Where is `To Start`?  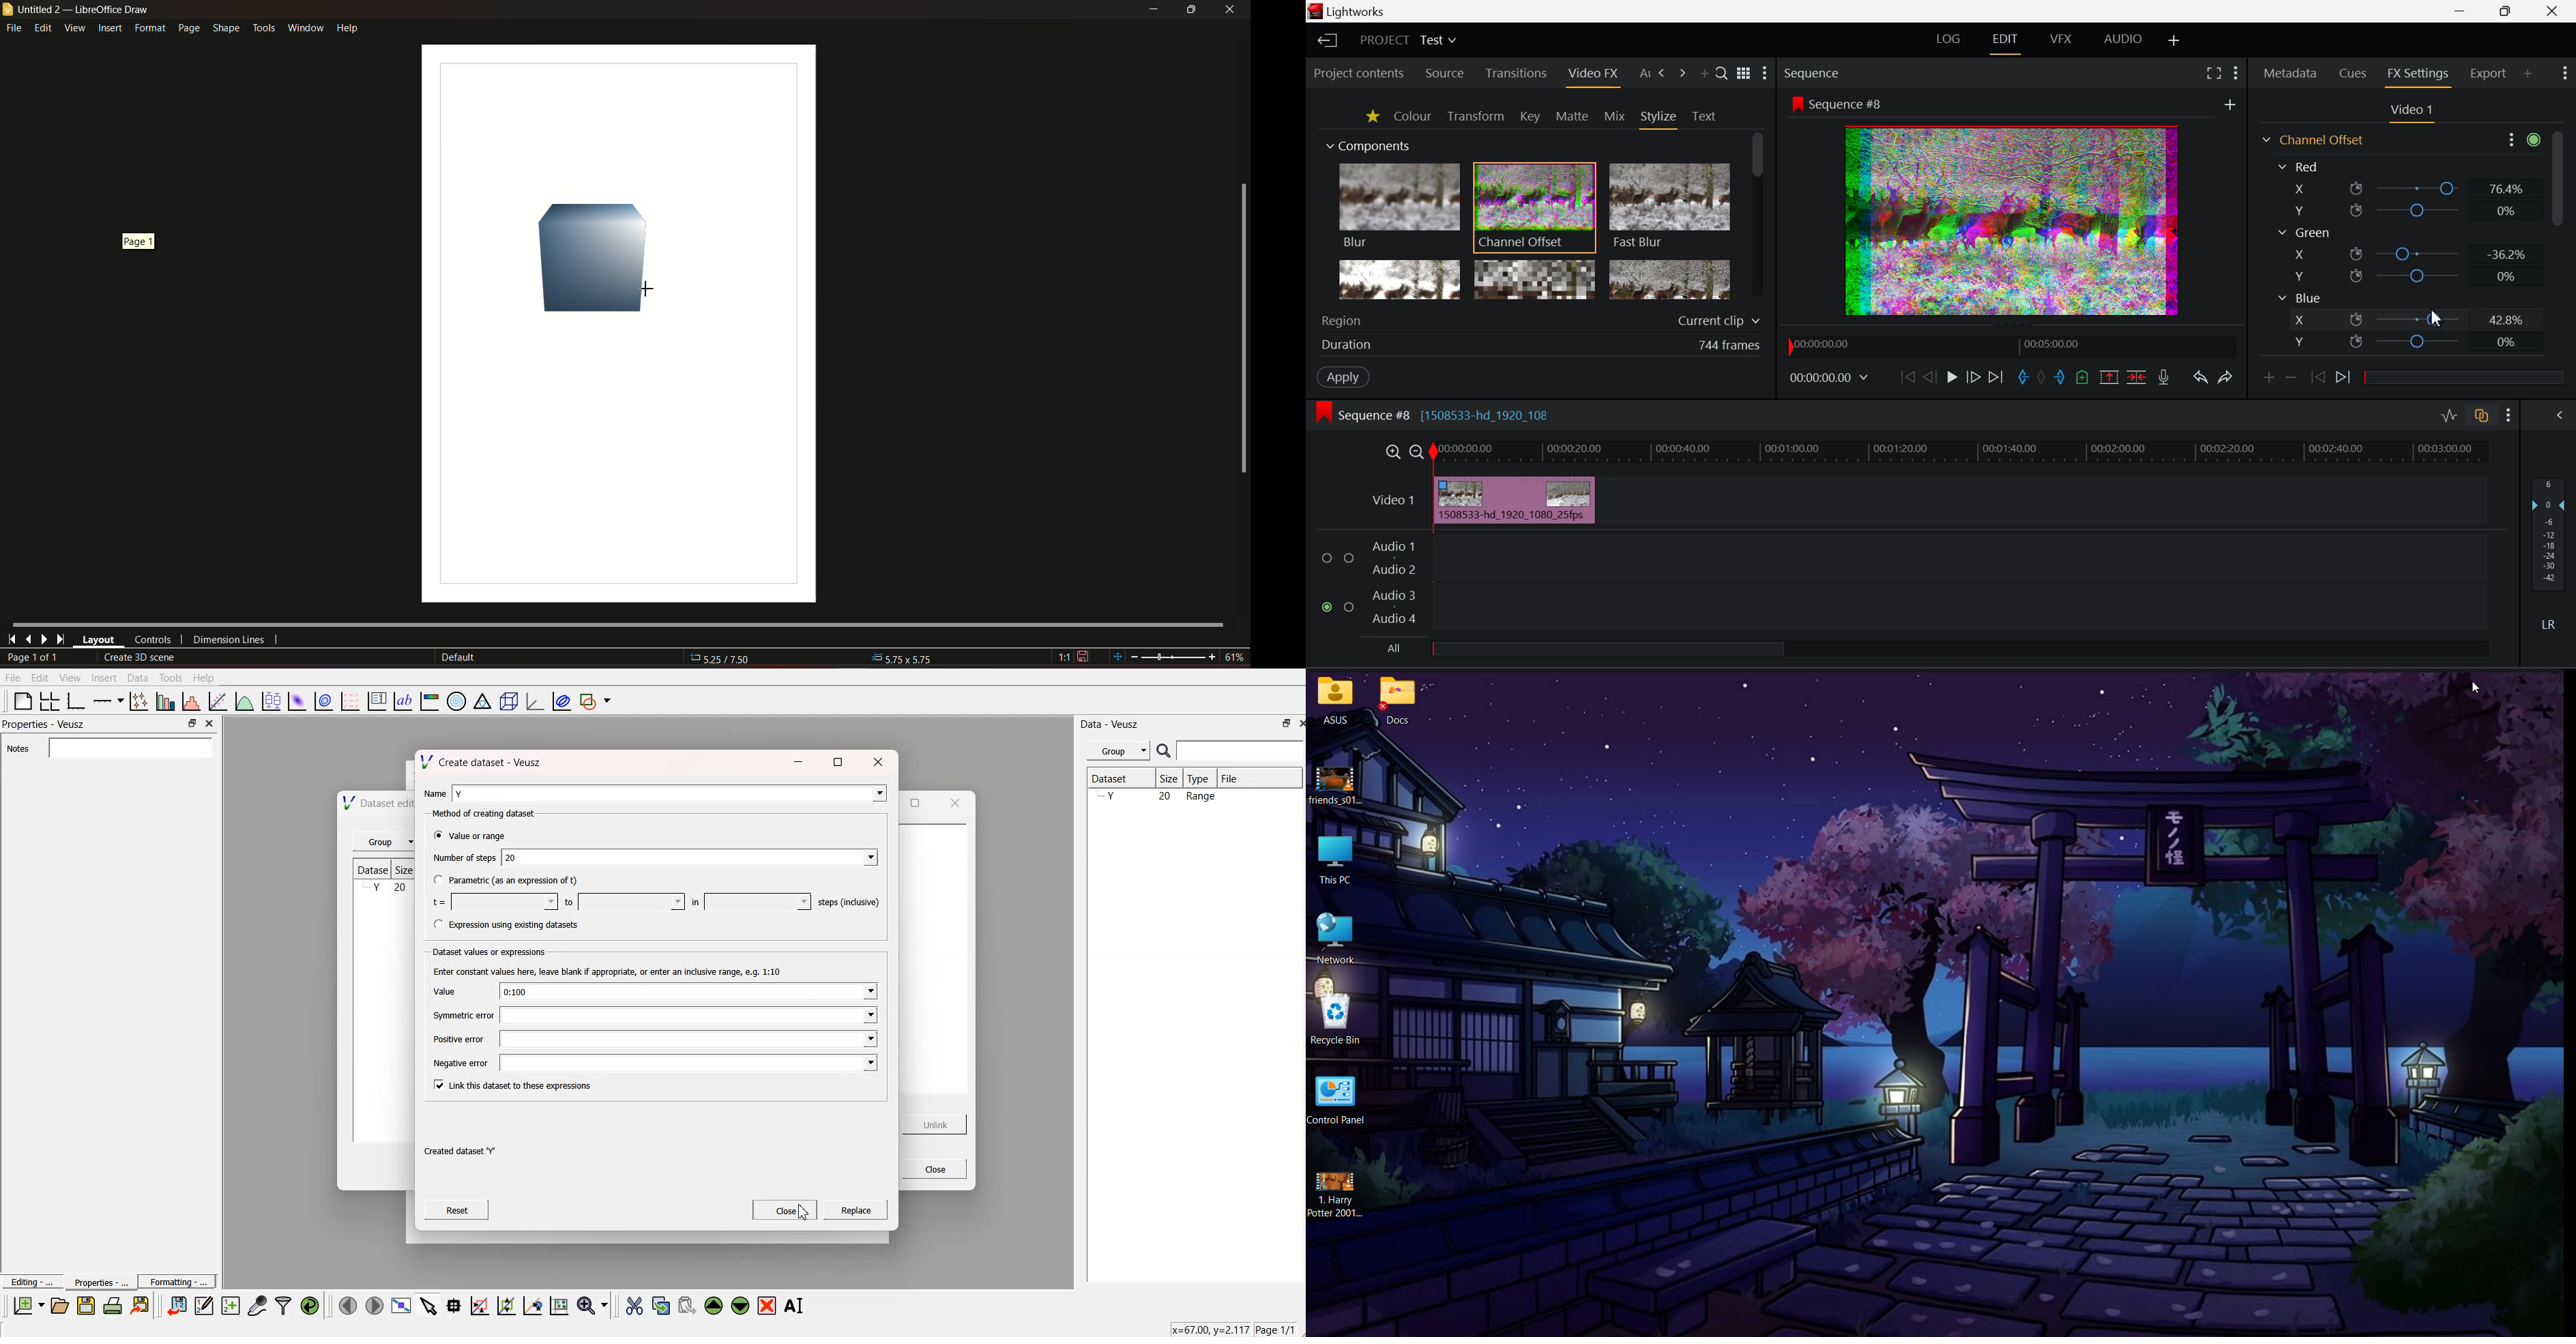 To Start is located at coordinates (1908, 376).